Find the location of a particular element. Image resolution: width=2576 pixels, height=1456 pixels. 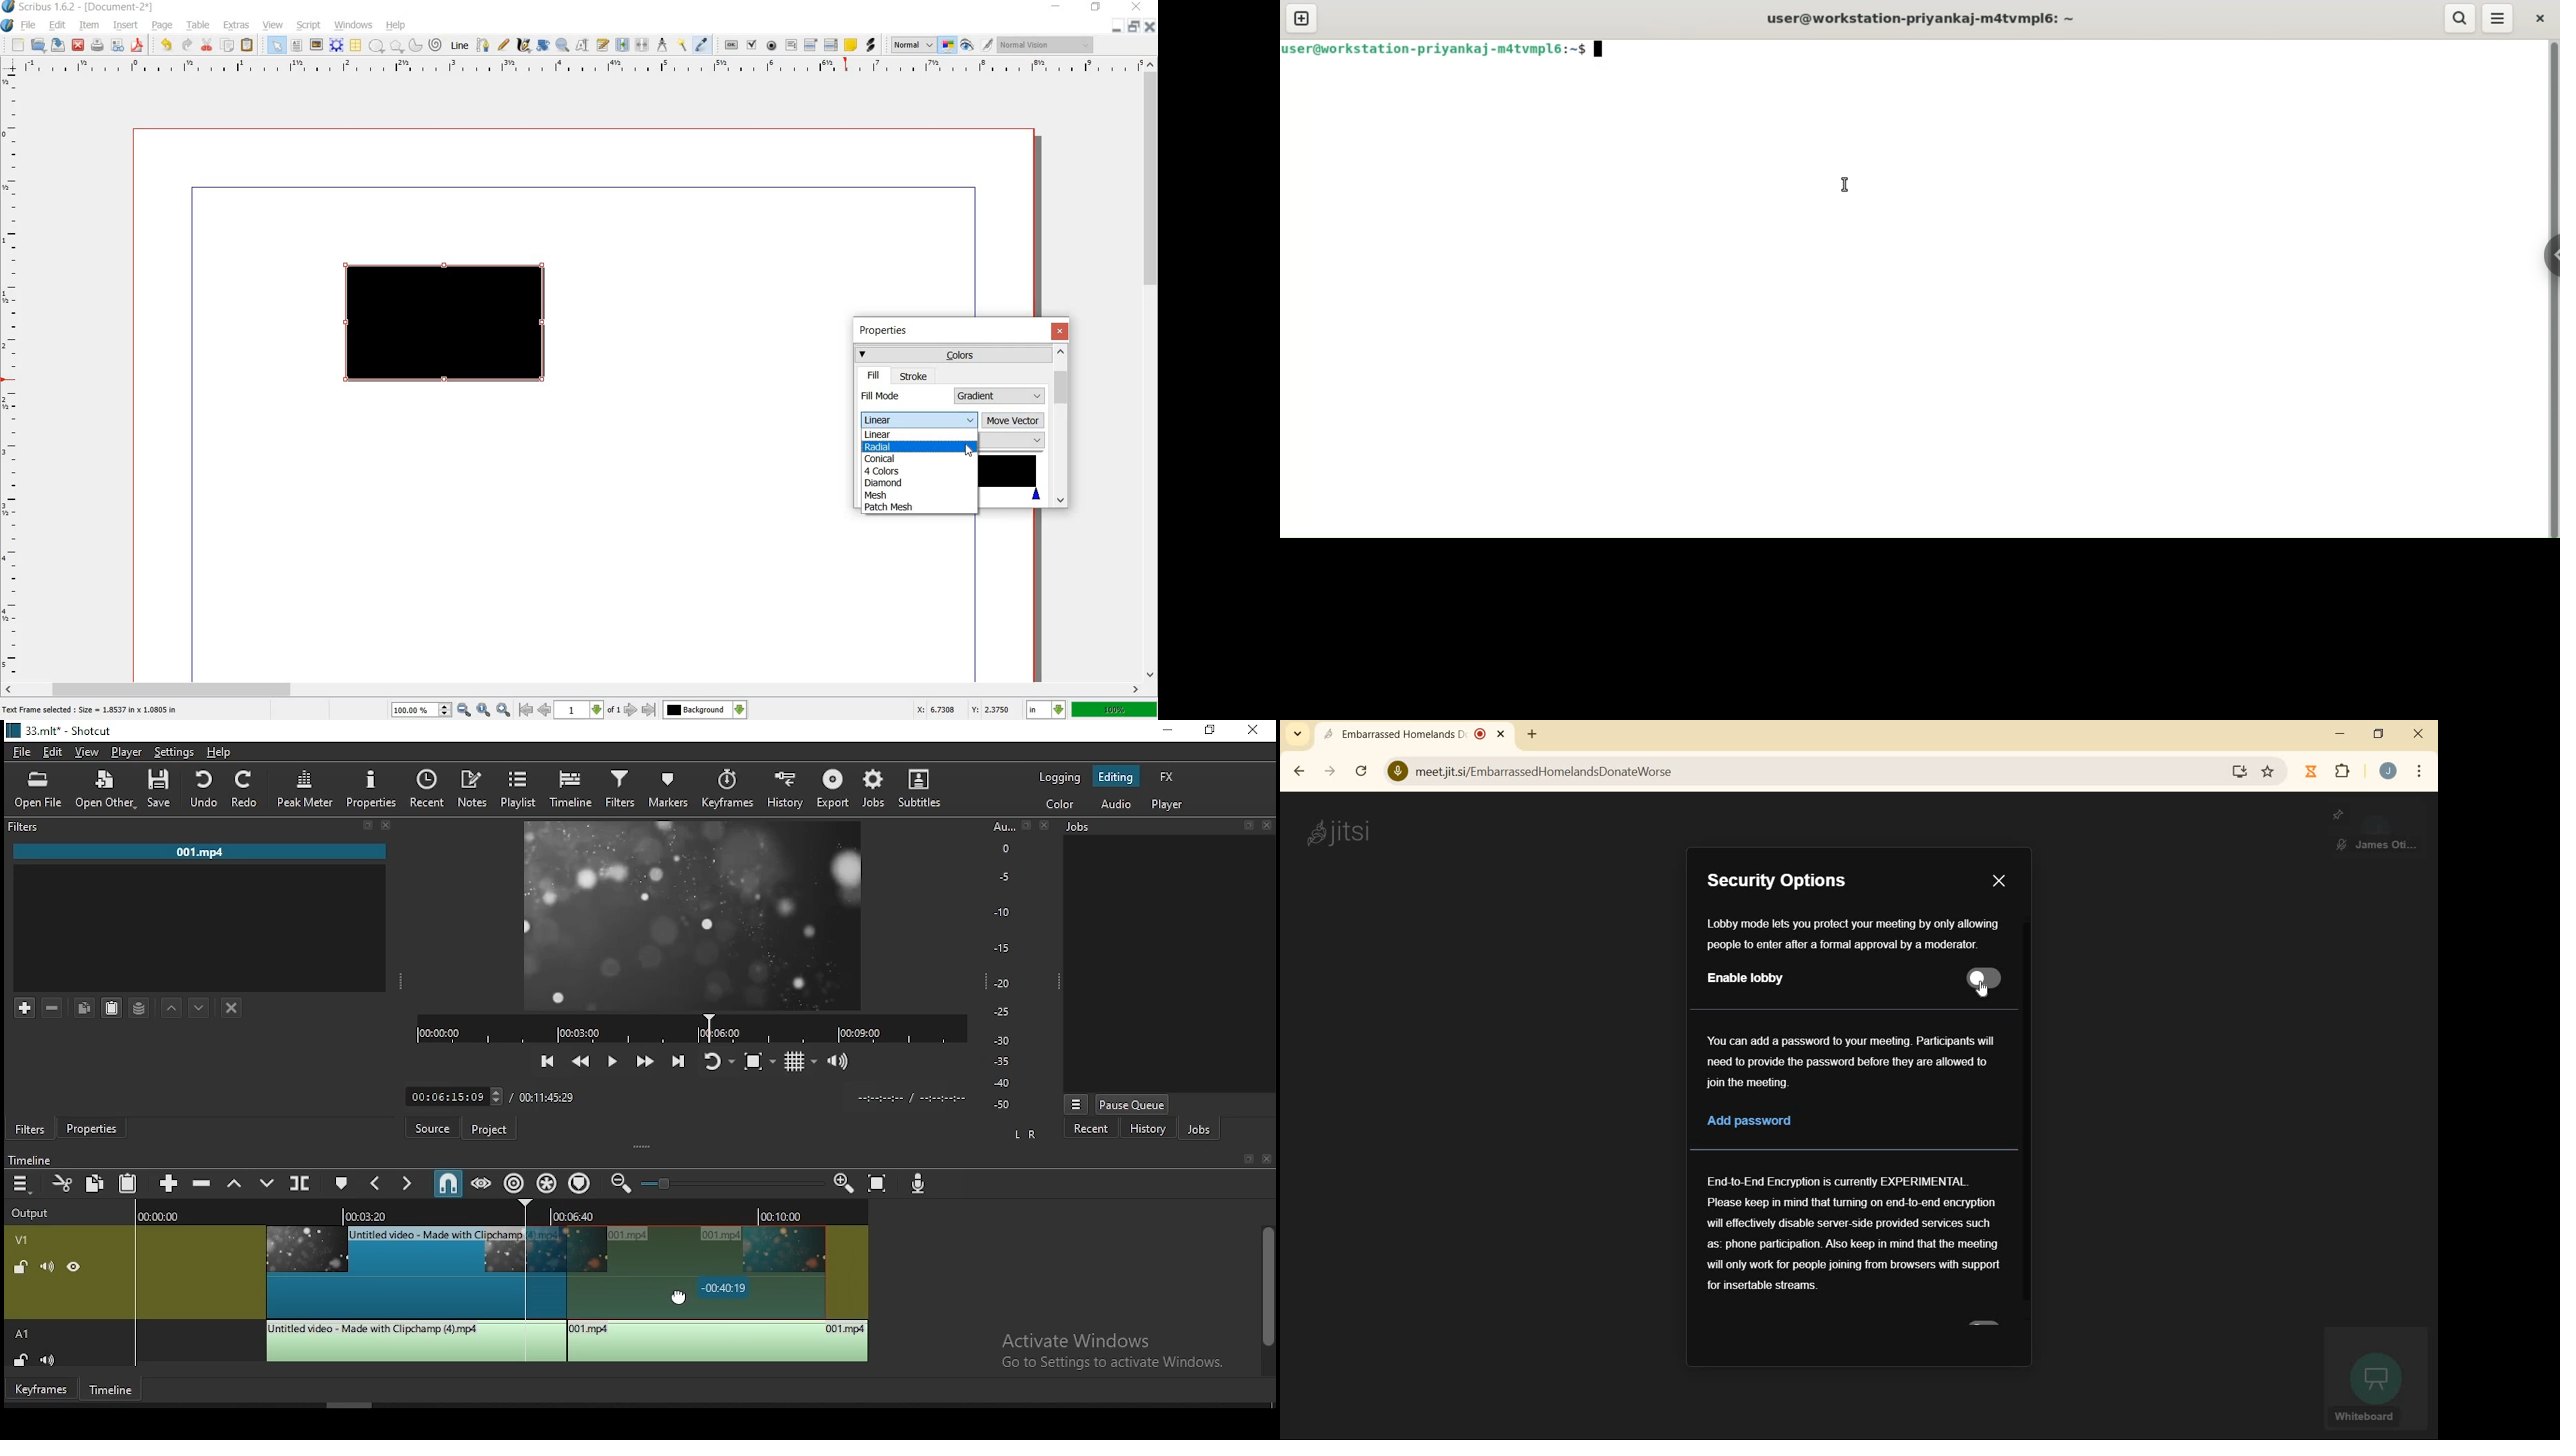

(un)mute is located at coordinates (43, 1267).